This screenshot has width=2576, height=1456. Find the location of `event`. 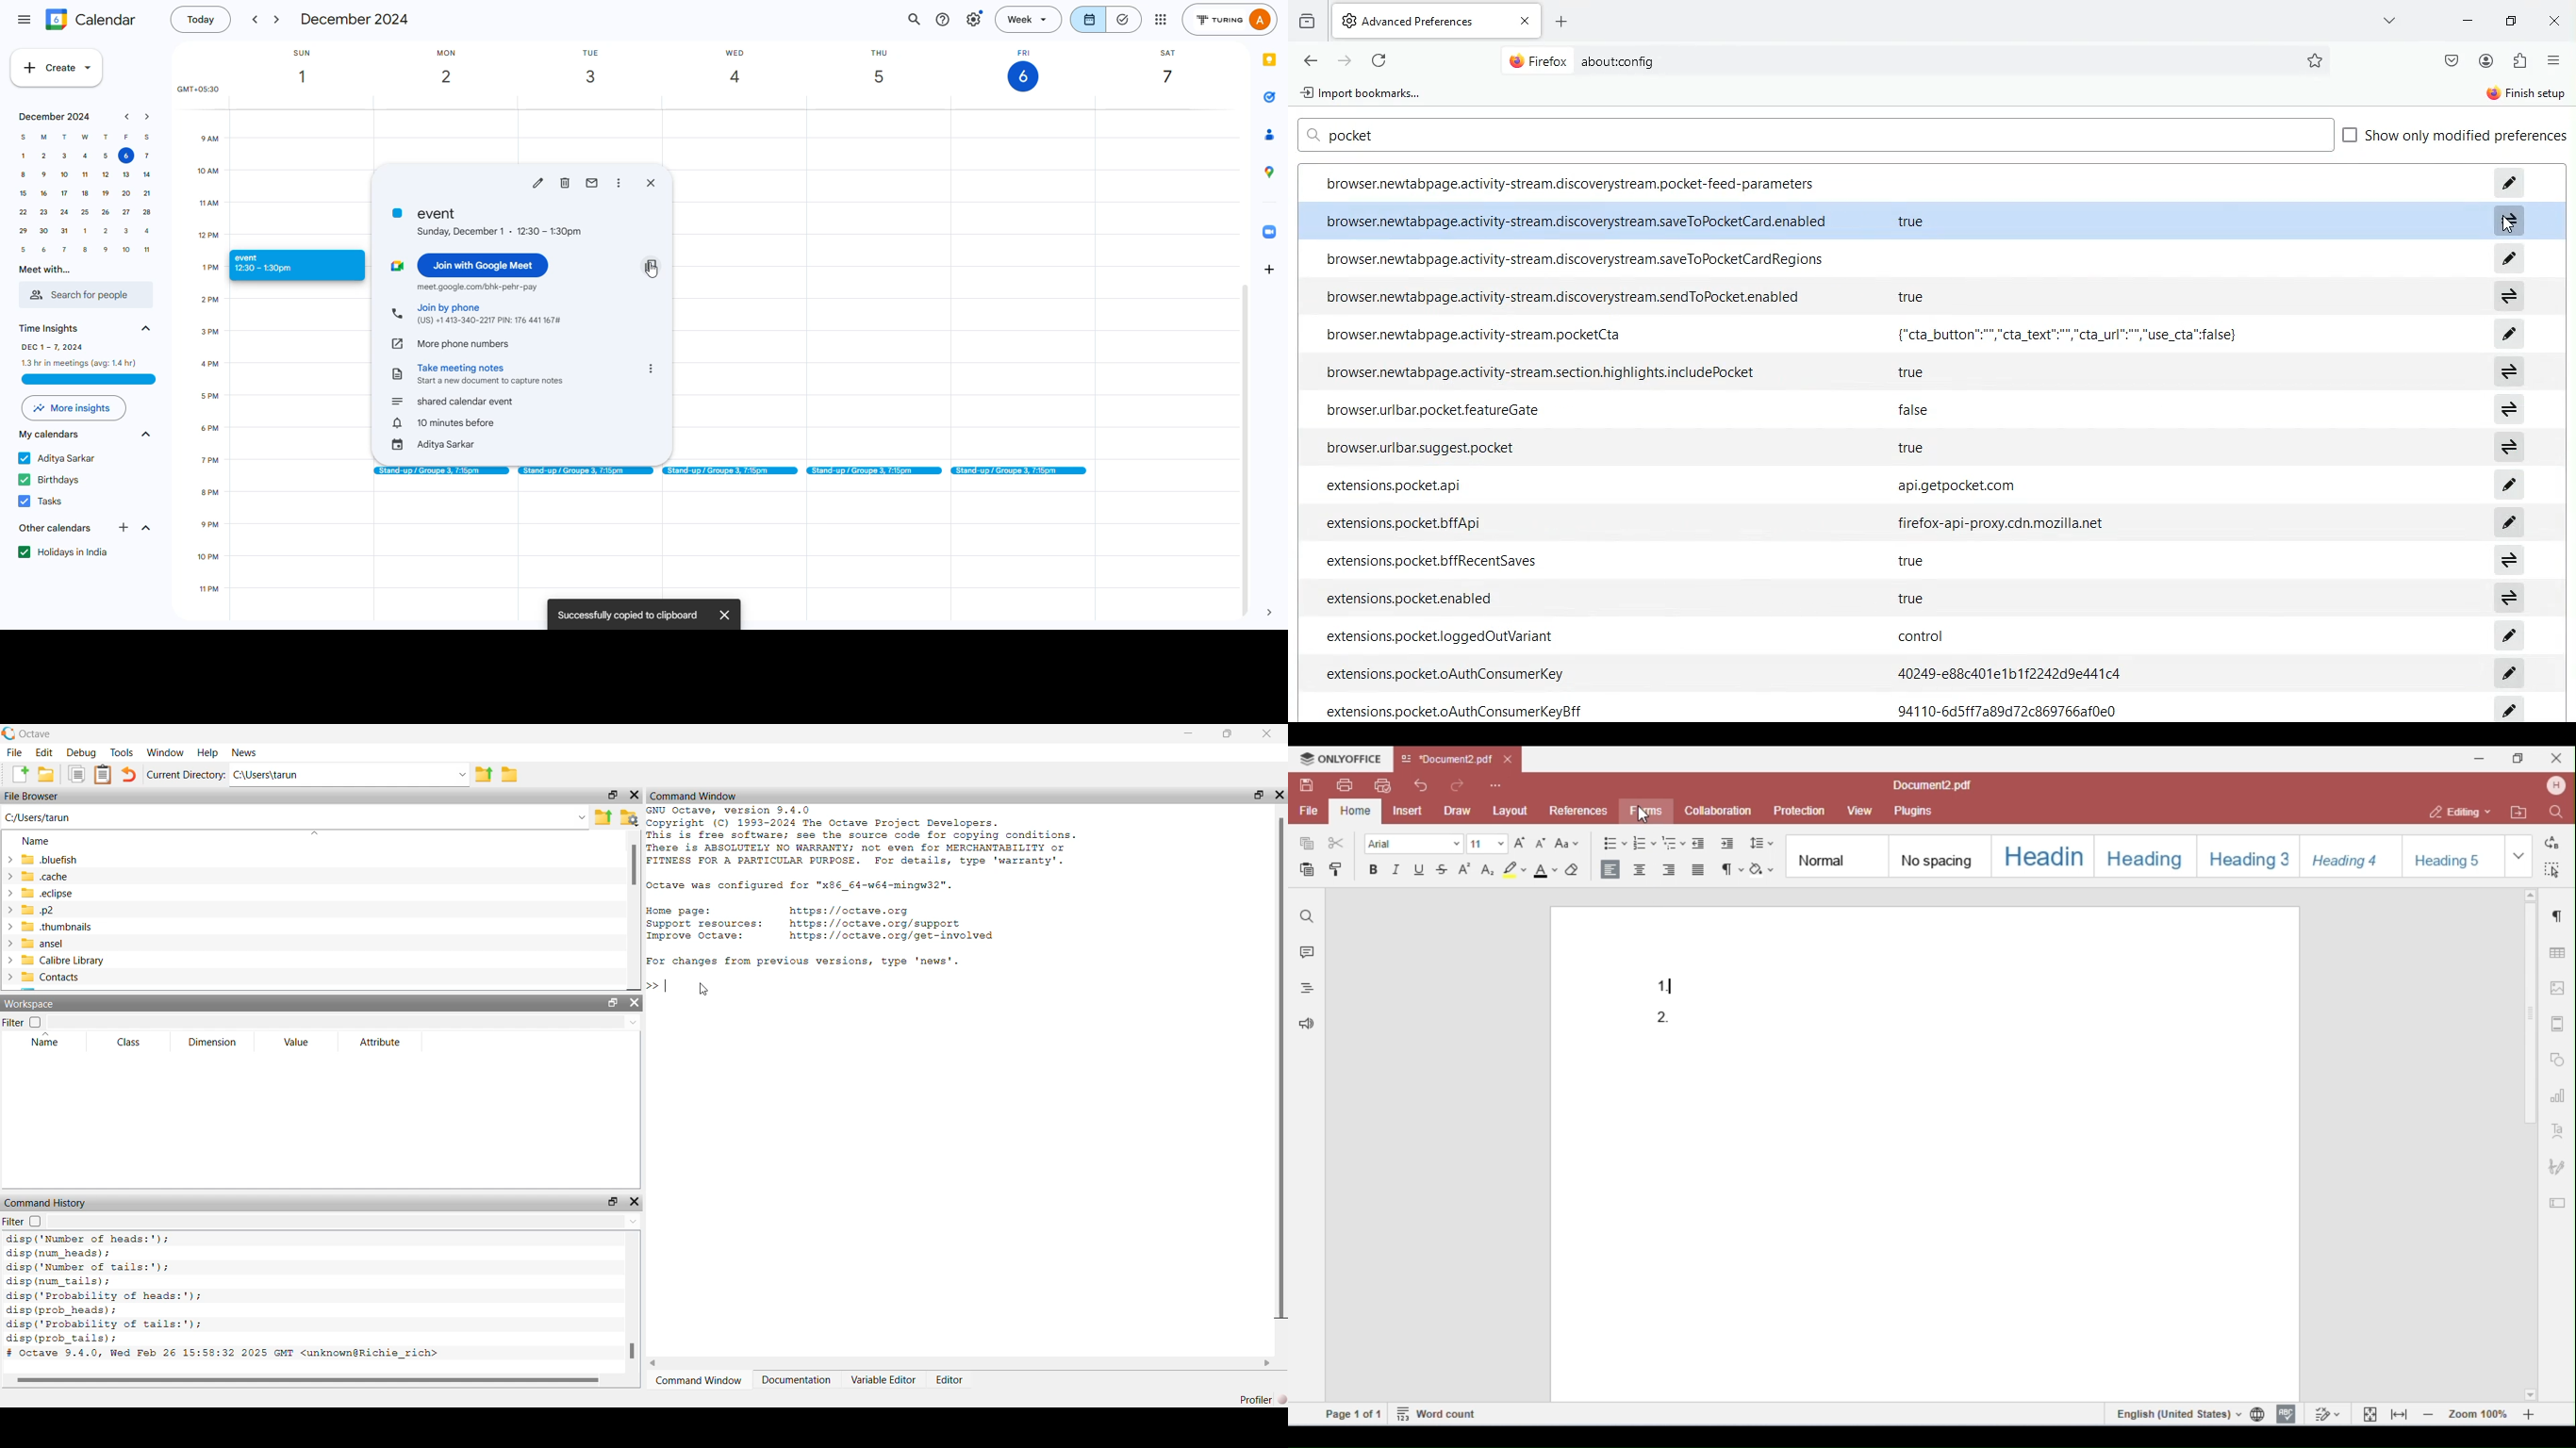

event is located at coordinates (454, 402).